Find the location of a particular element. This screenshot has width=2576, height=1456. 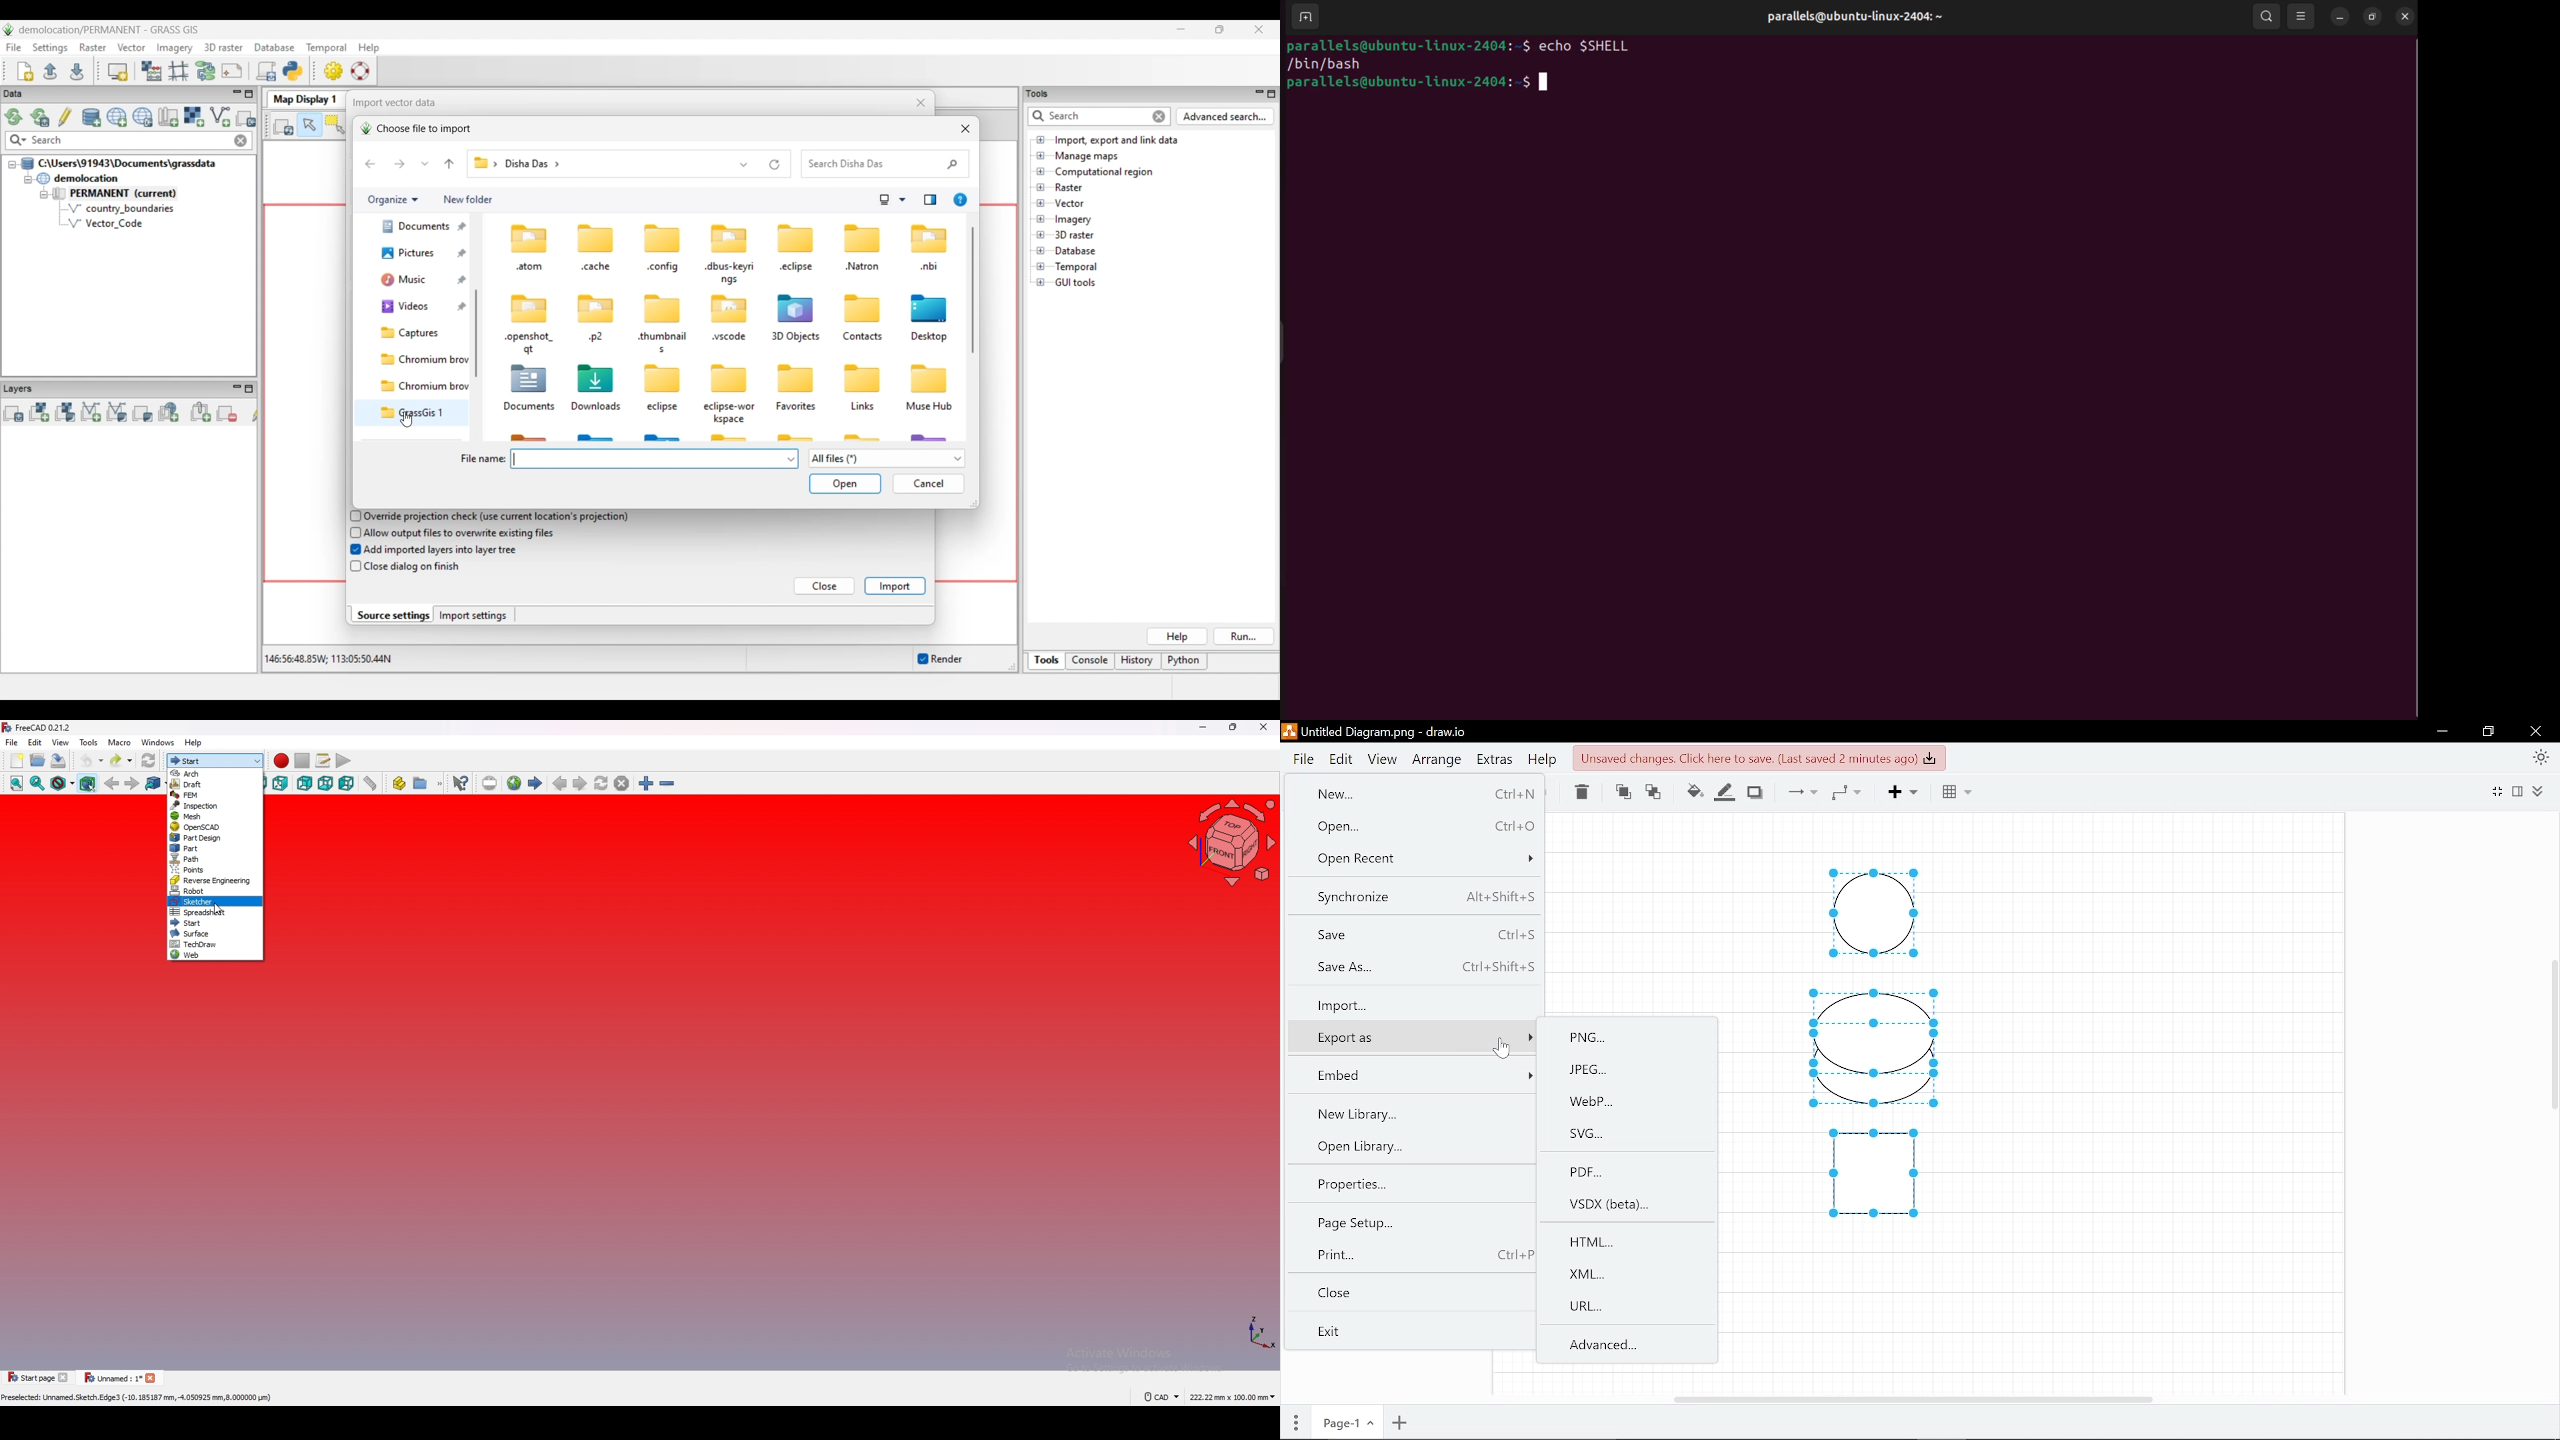

part is located at coordinates (214, 847).